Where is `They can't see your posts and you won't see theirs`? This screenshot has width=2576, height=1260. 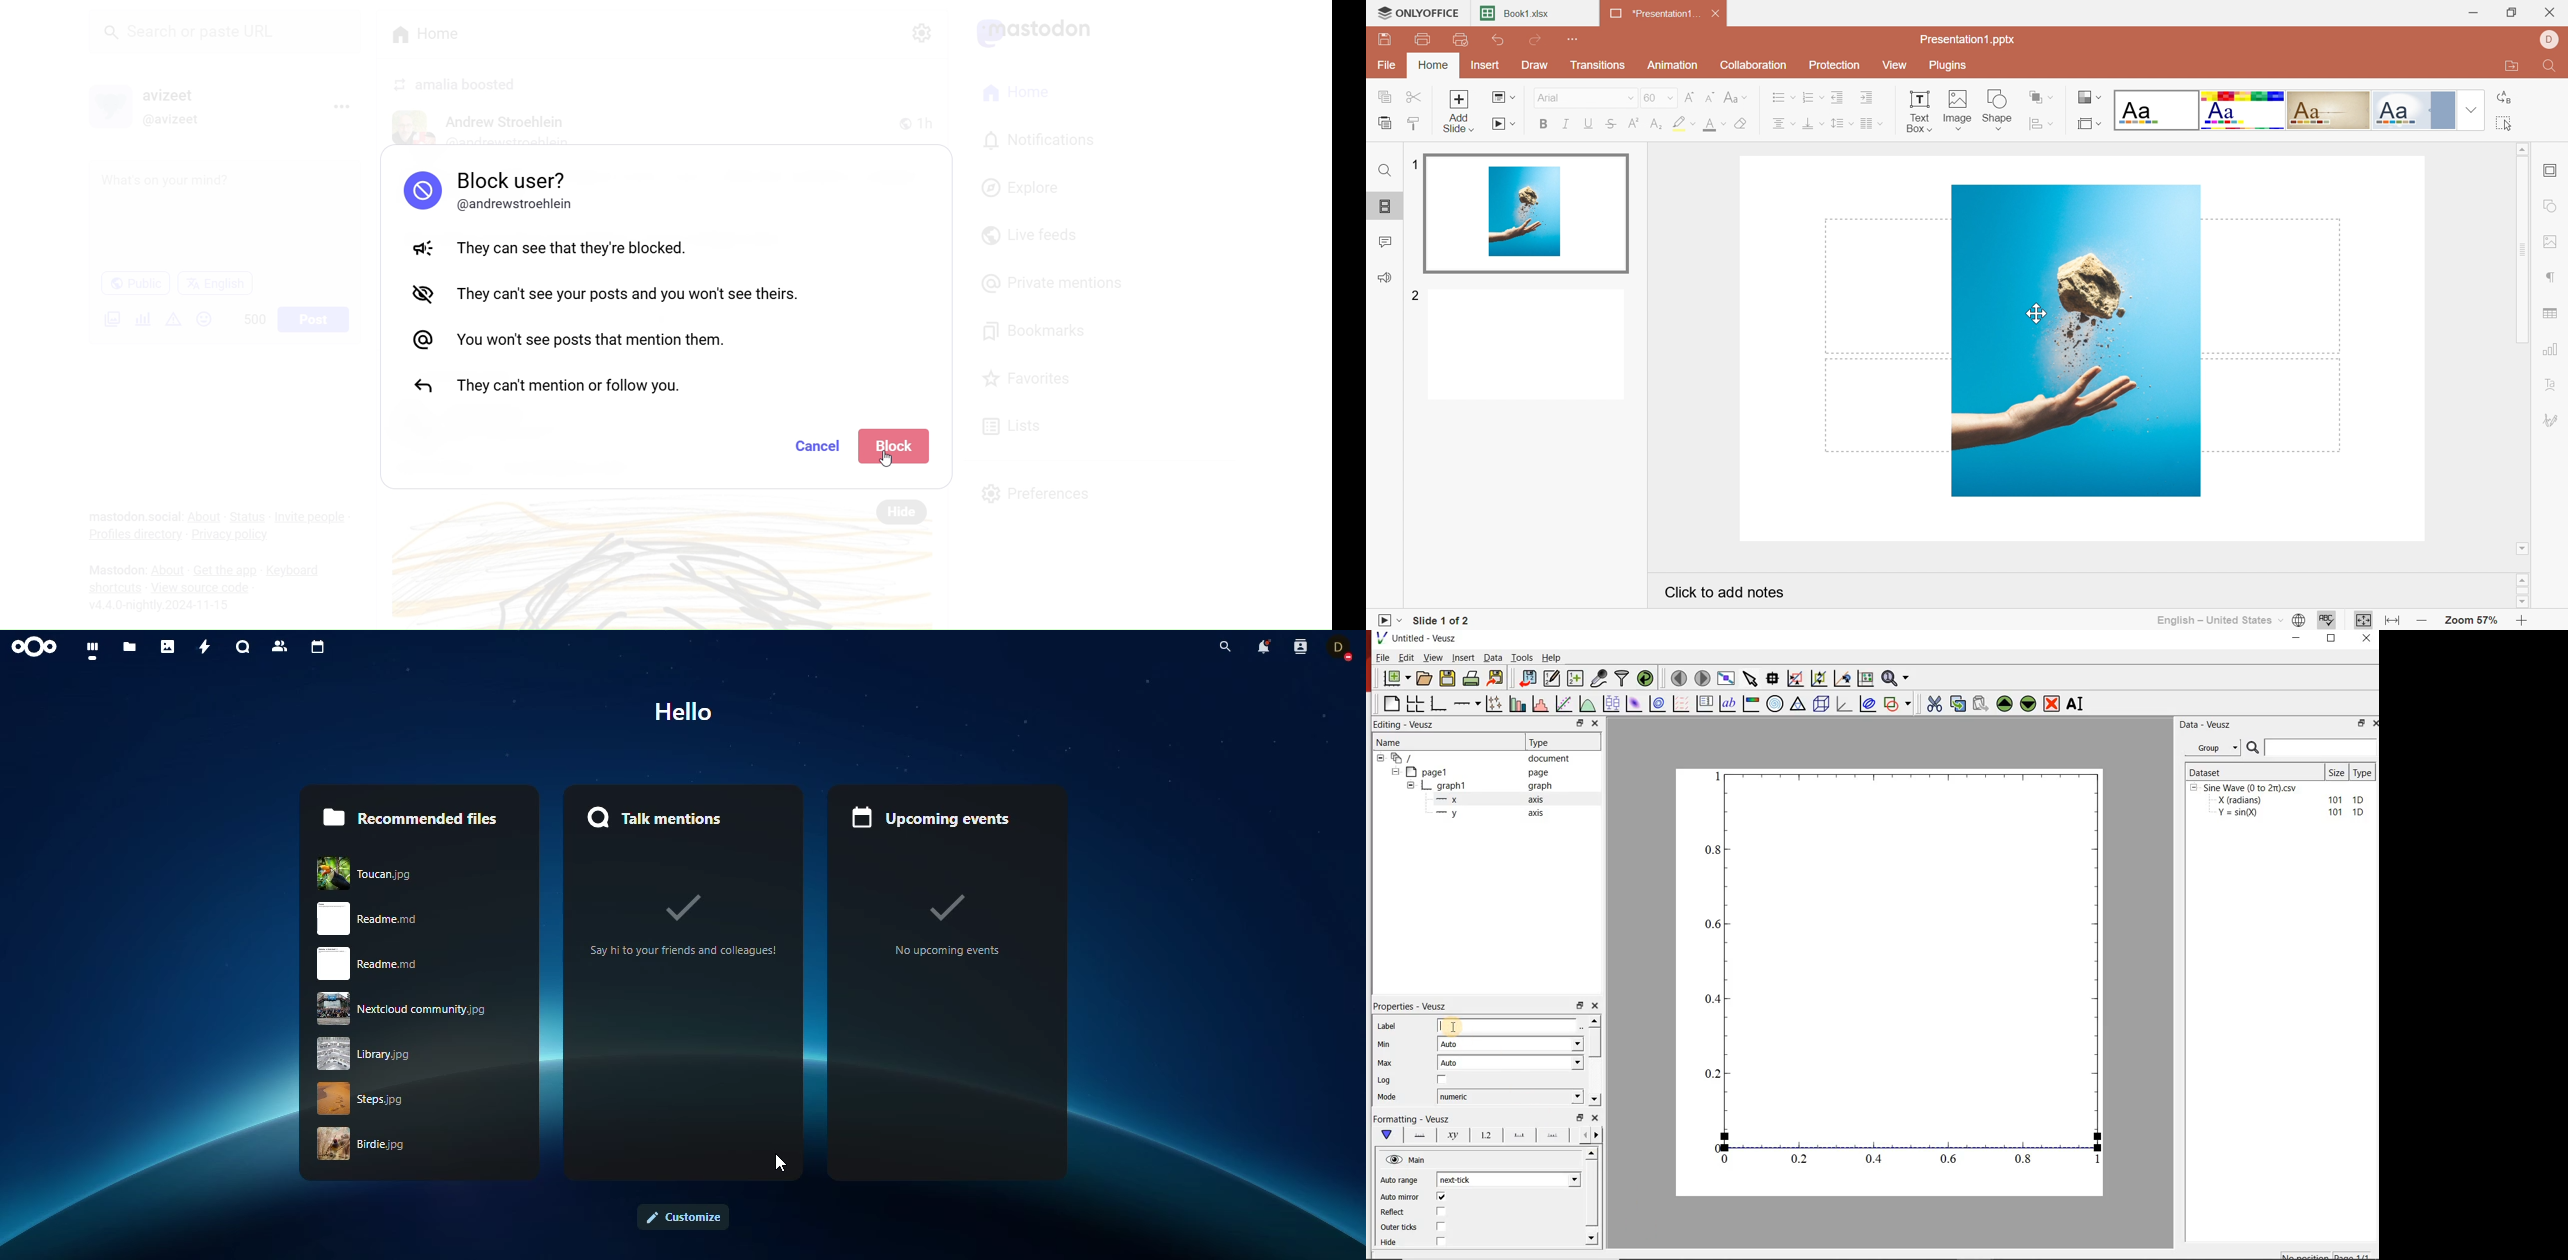
They can't see your posts and you won't see theirs is located at coordinates (671, 293).